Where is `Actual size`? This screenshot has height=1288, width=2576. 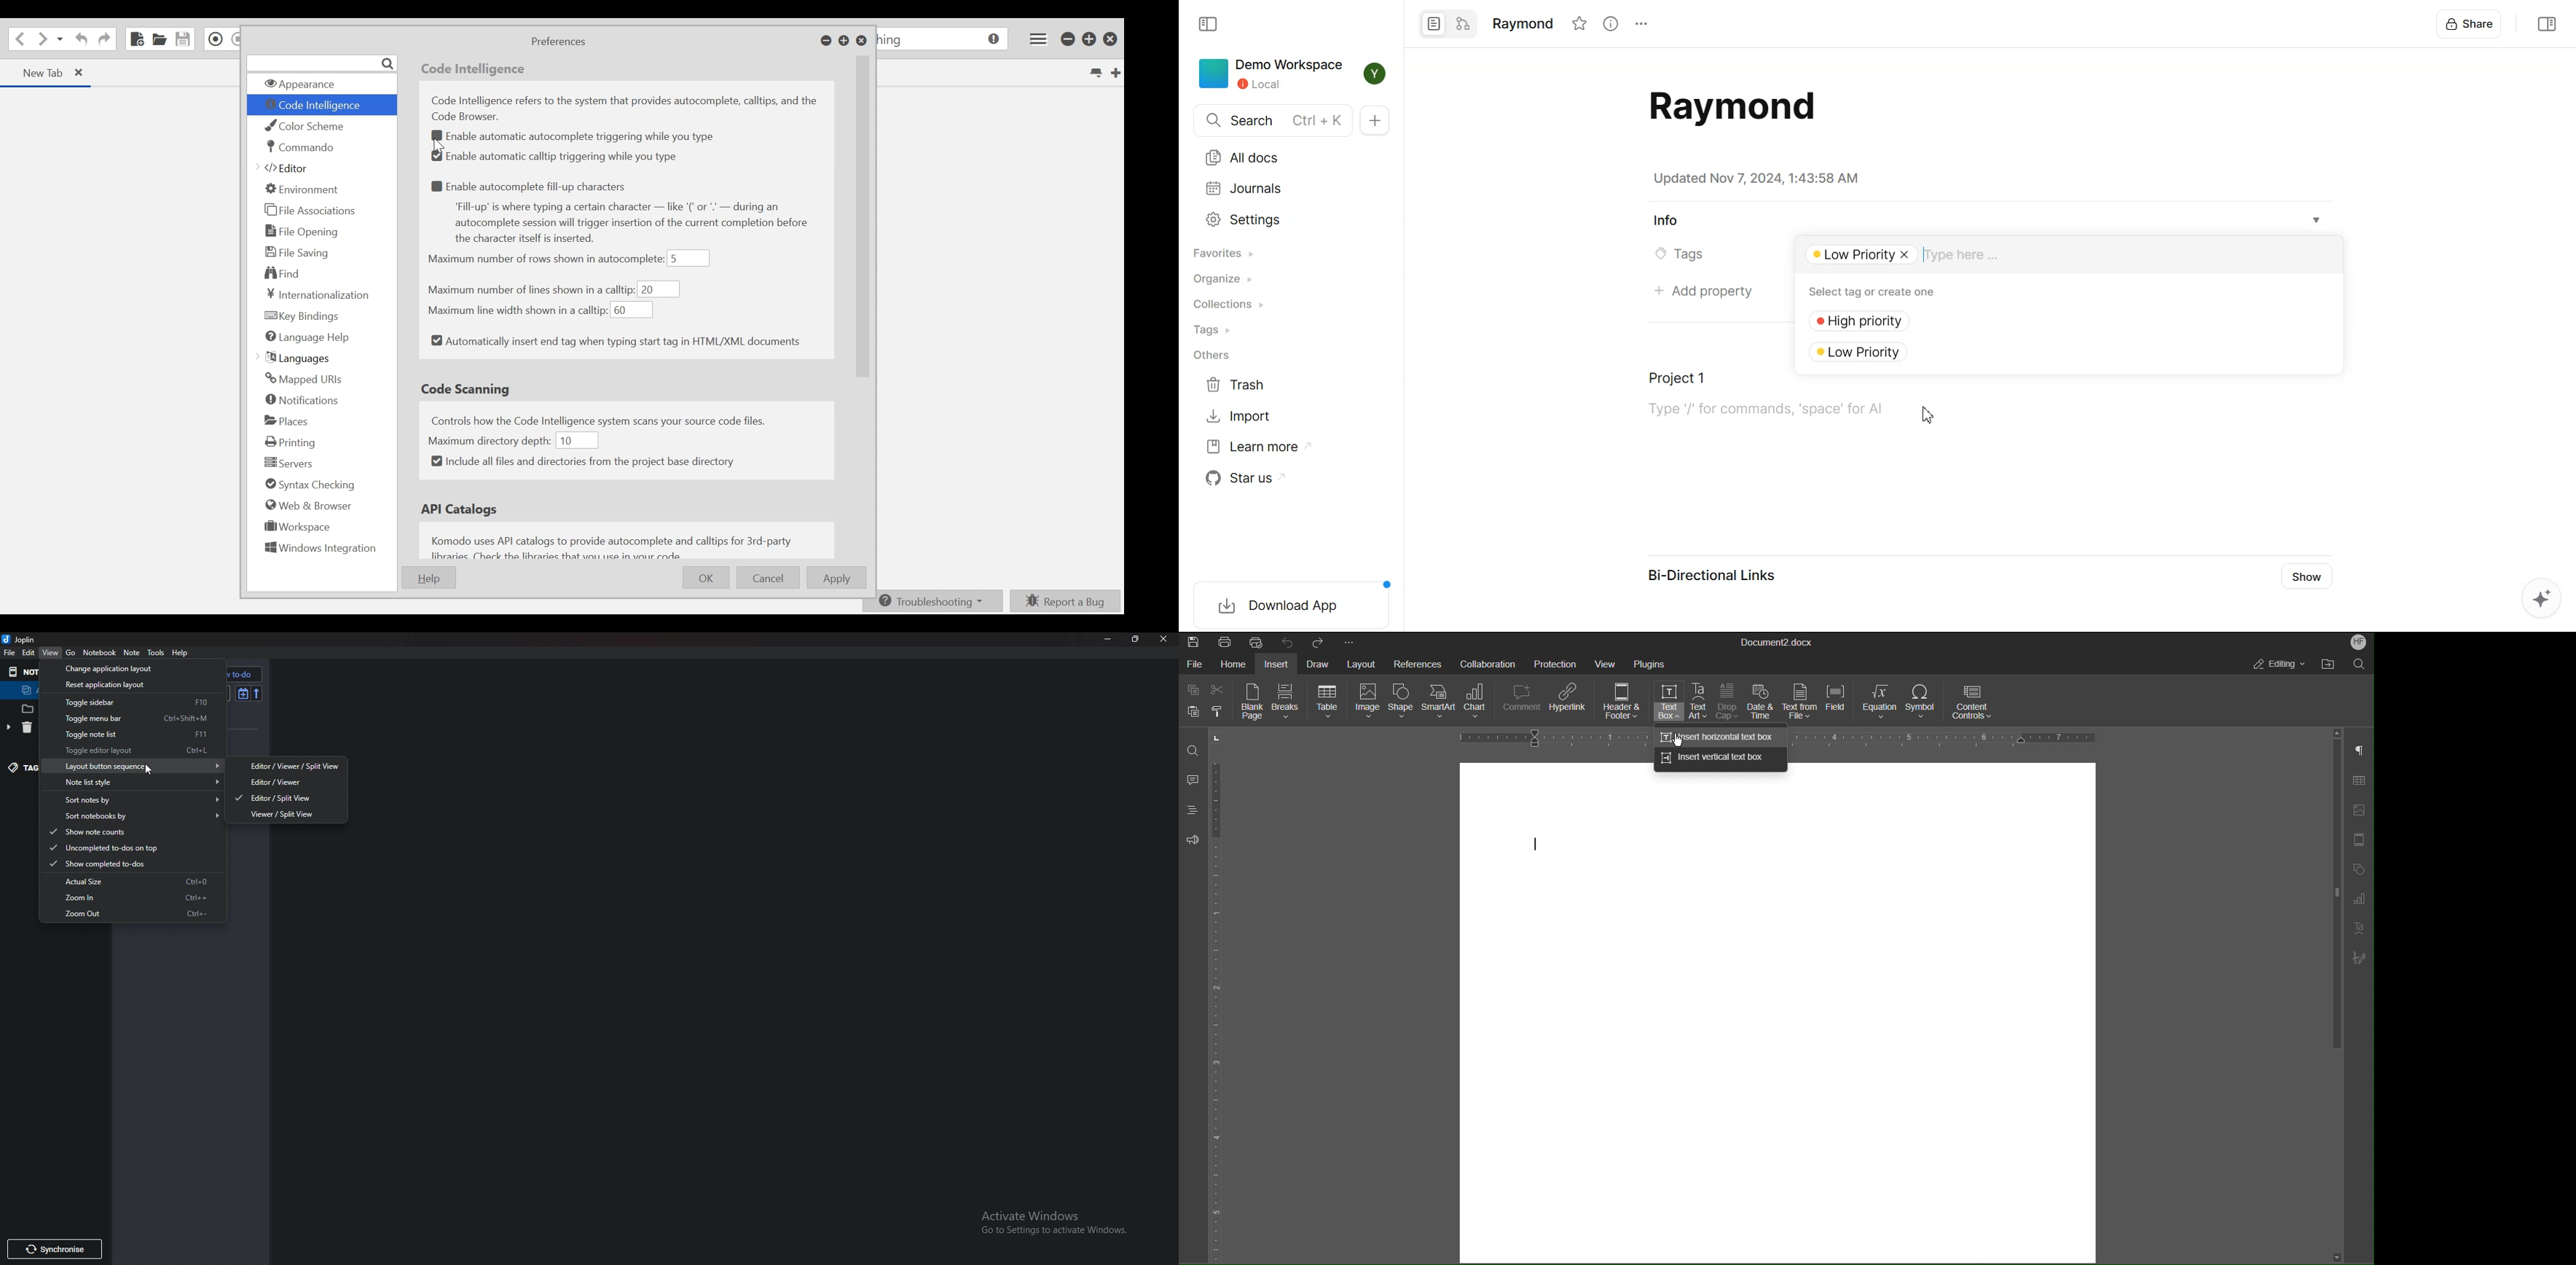 Actual size is located at coordinates (131, 882).